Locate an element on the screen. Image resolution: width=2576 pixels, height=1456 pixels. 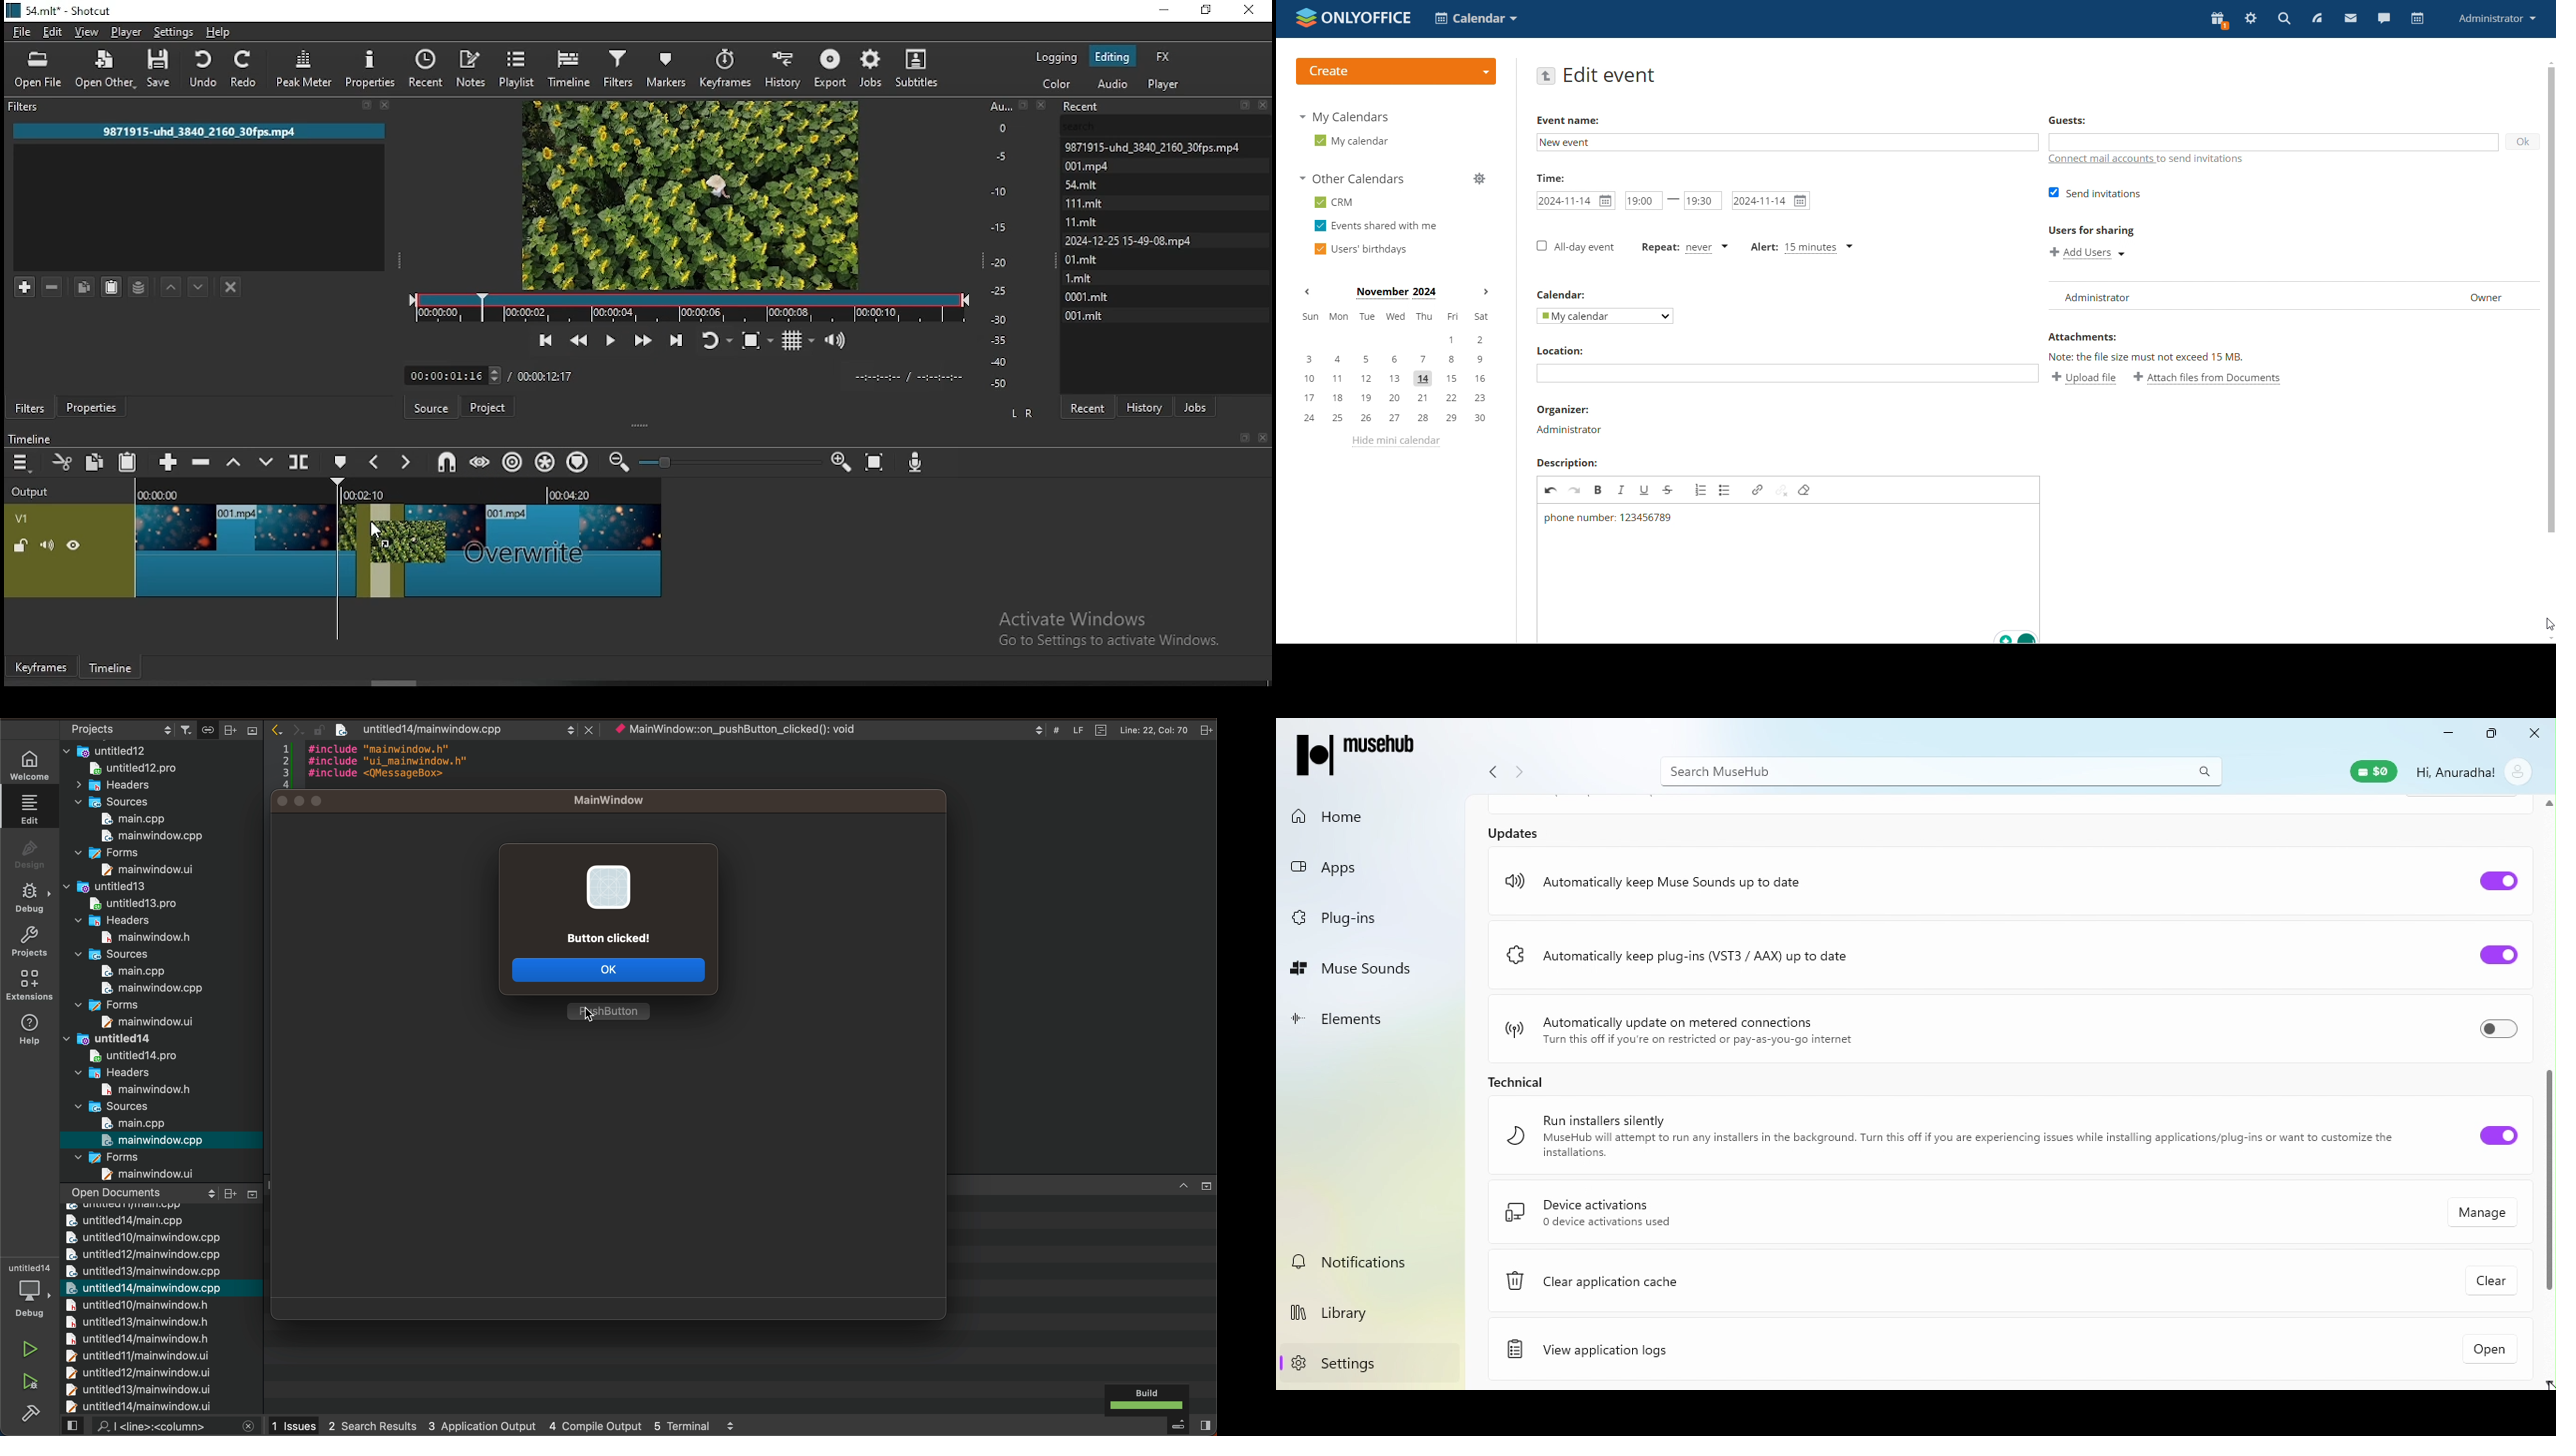
scroll down is located at coordinates (2548, 1384).